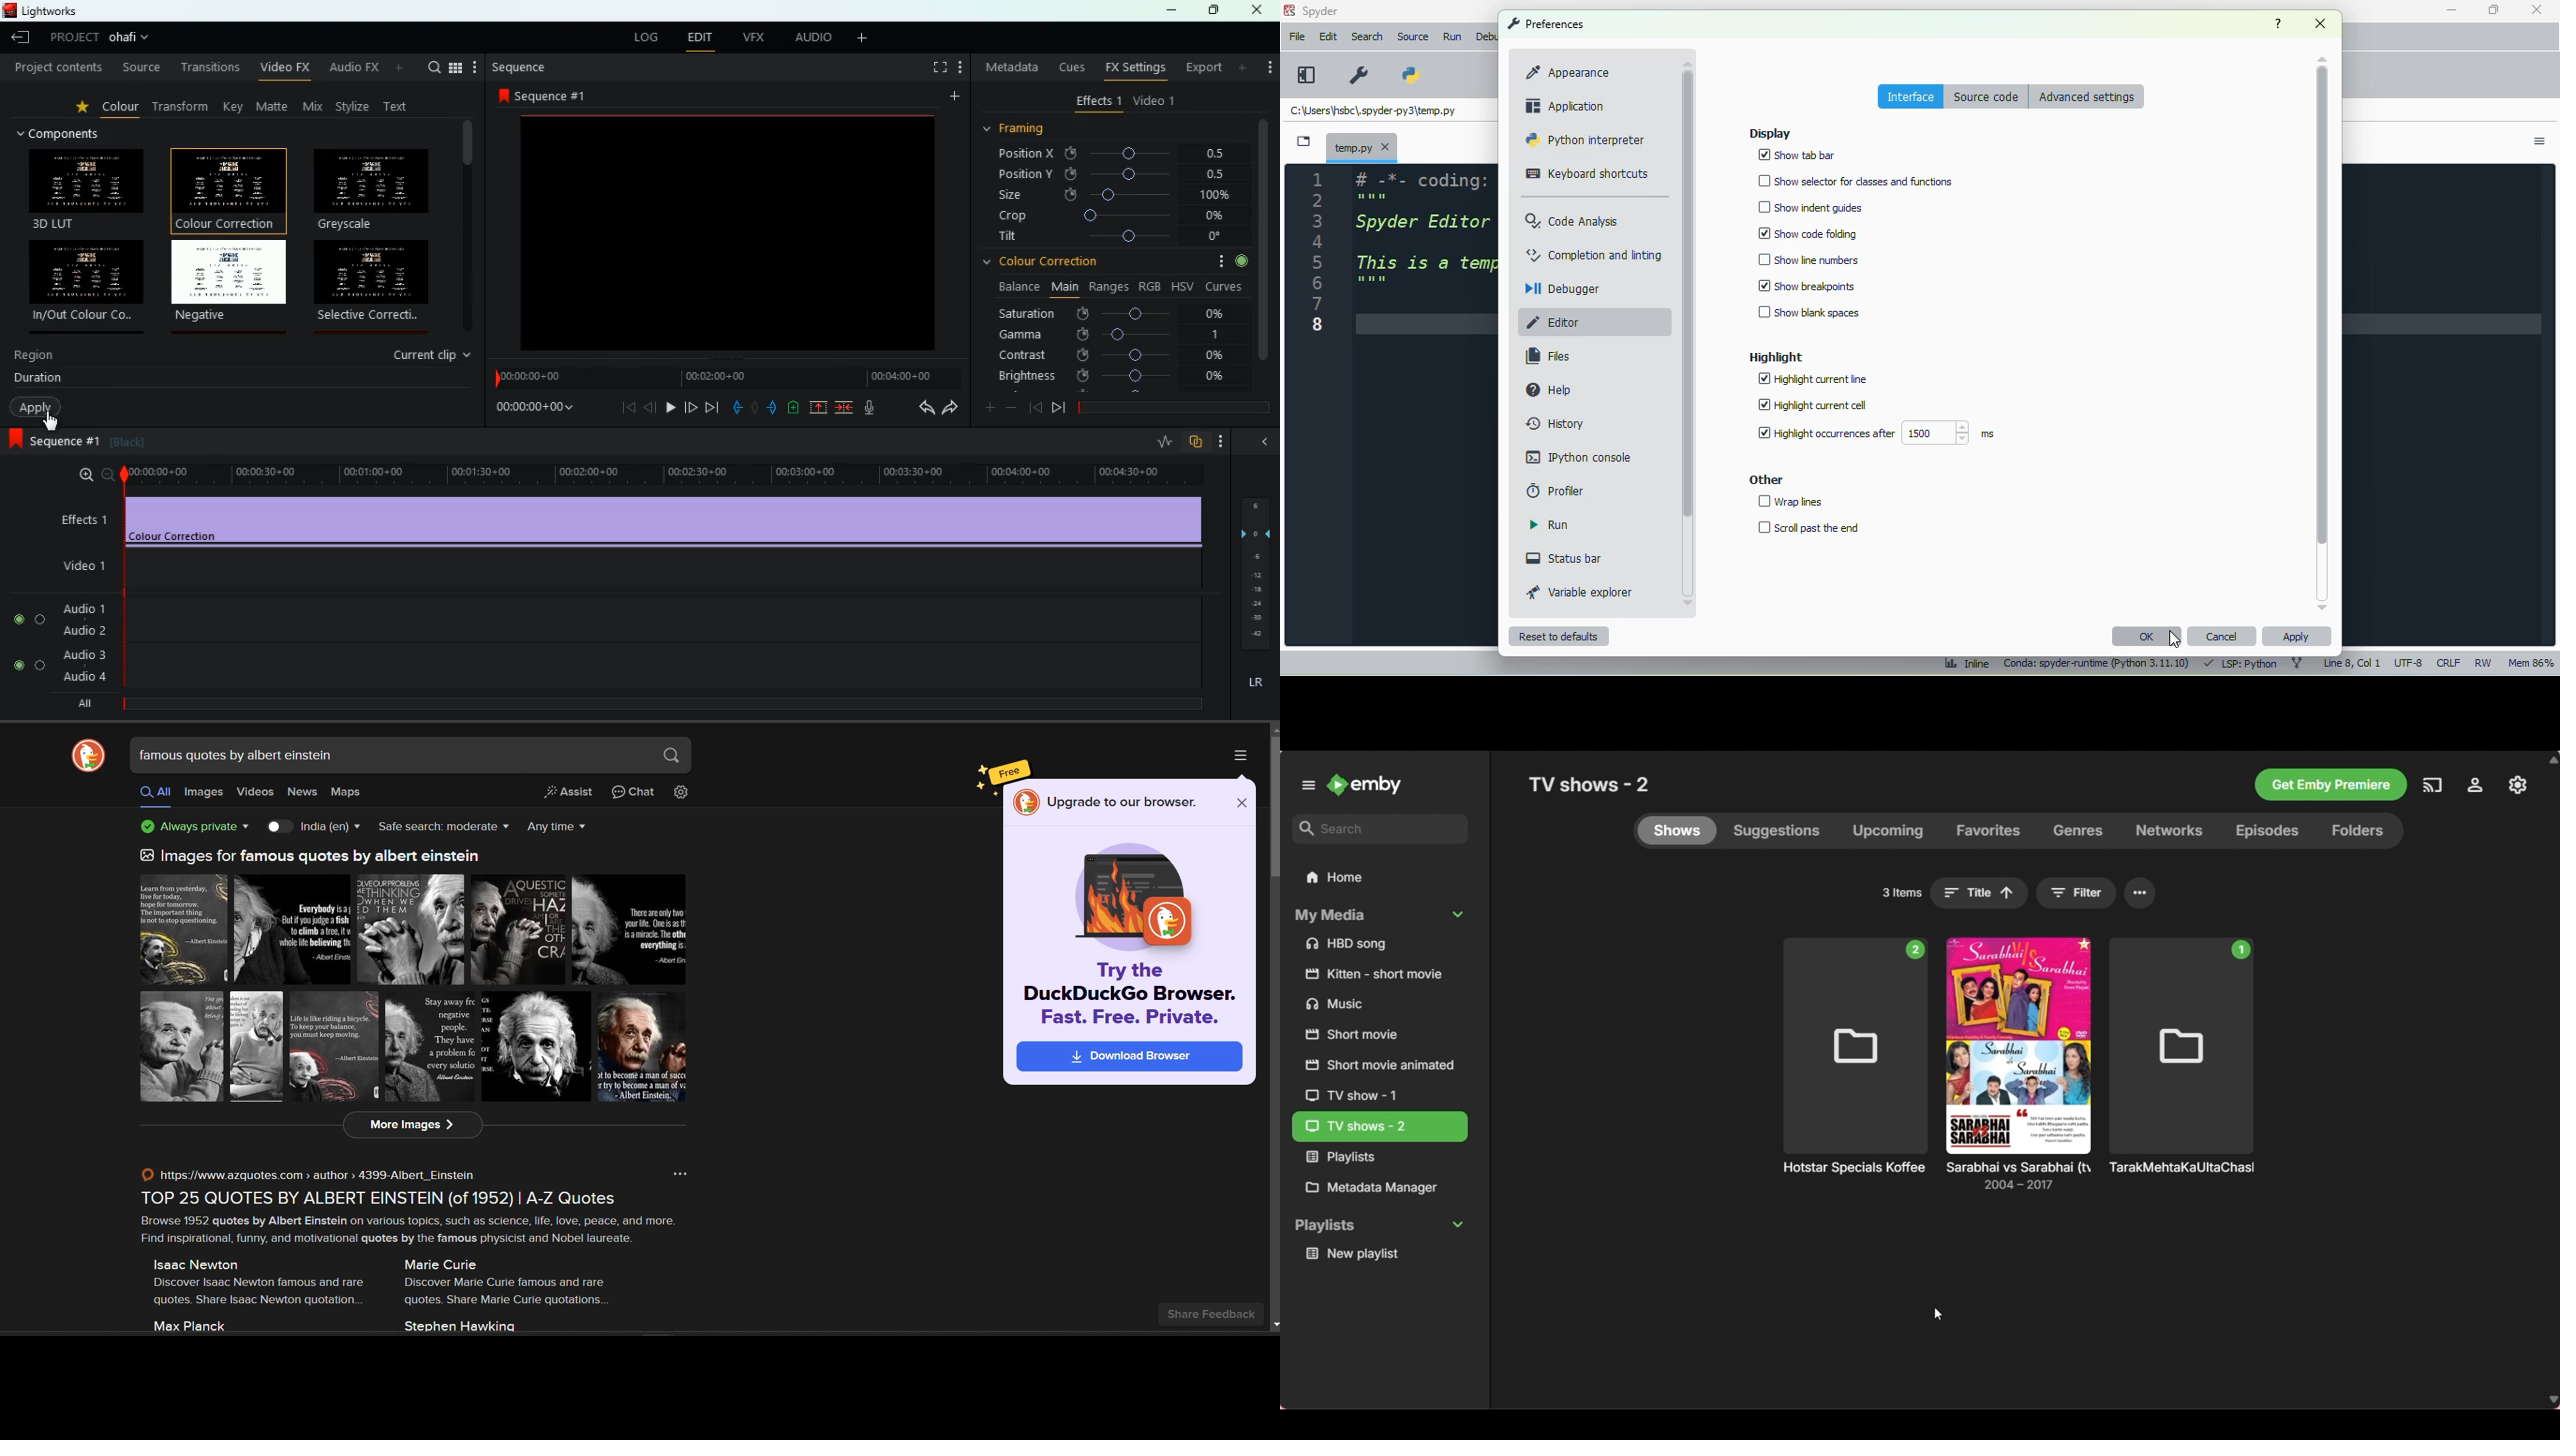 Image resolution: width=2576 pixels, height=1456 pixels. What do you see at coordinates (36, 358) in the screenshot?
I see `region` at bounding box center [36, 358].